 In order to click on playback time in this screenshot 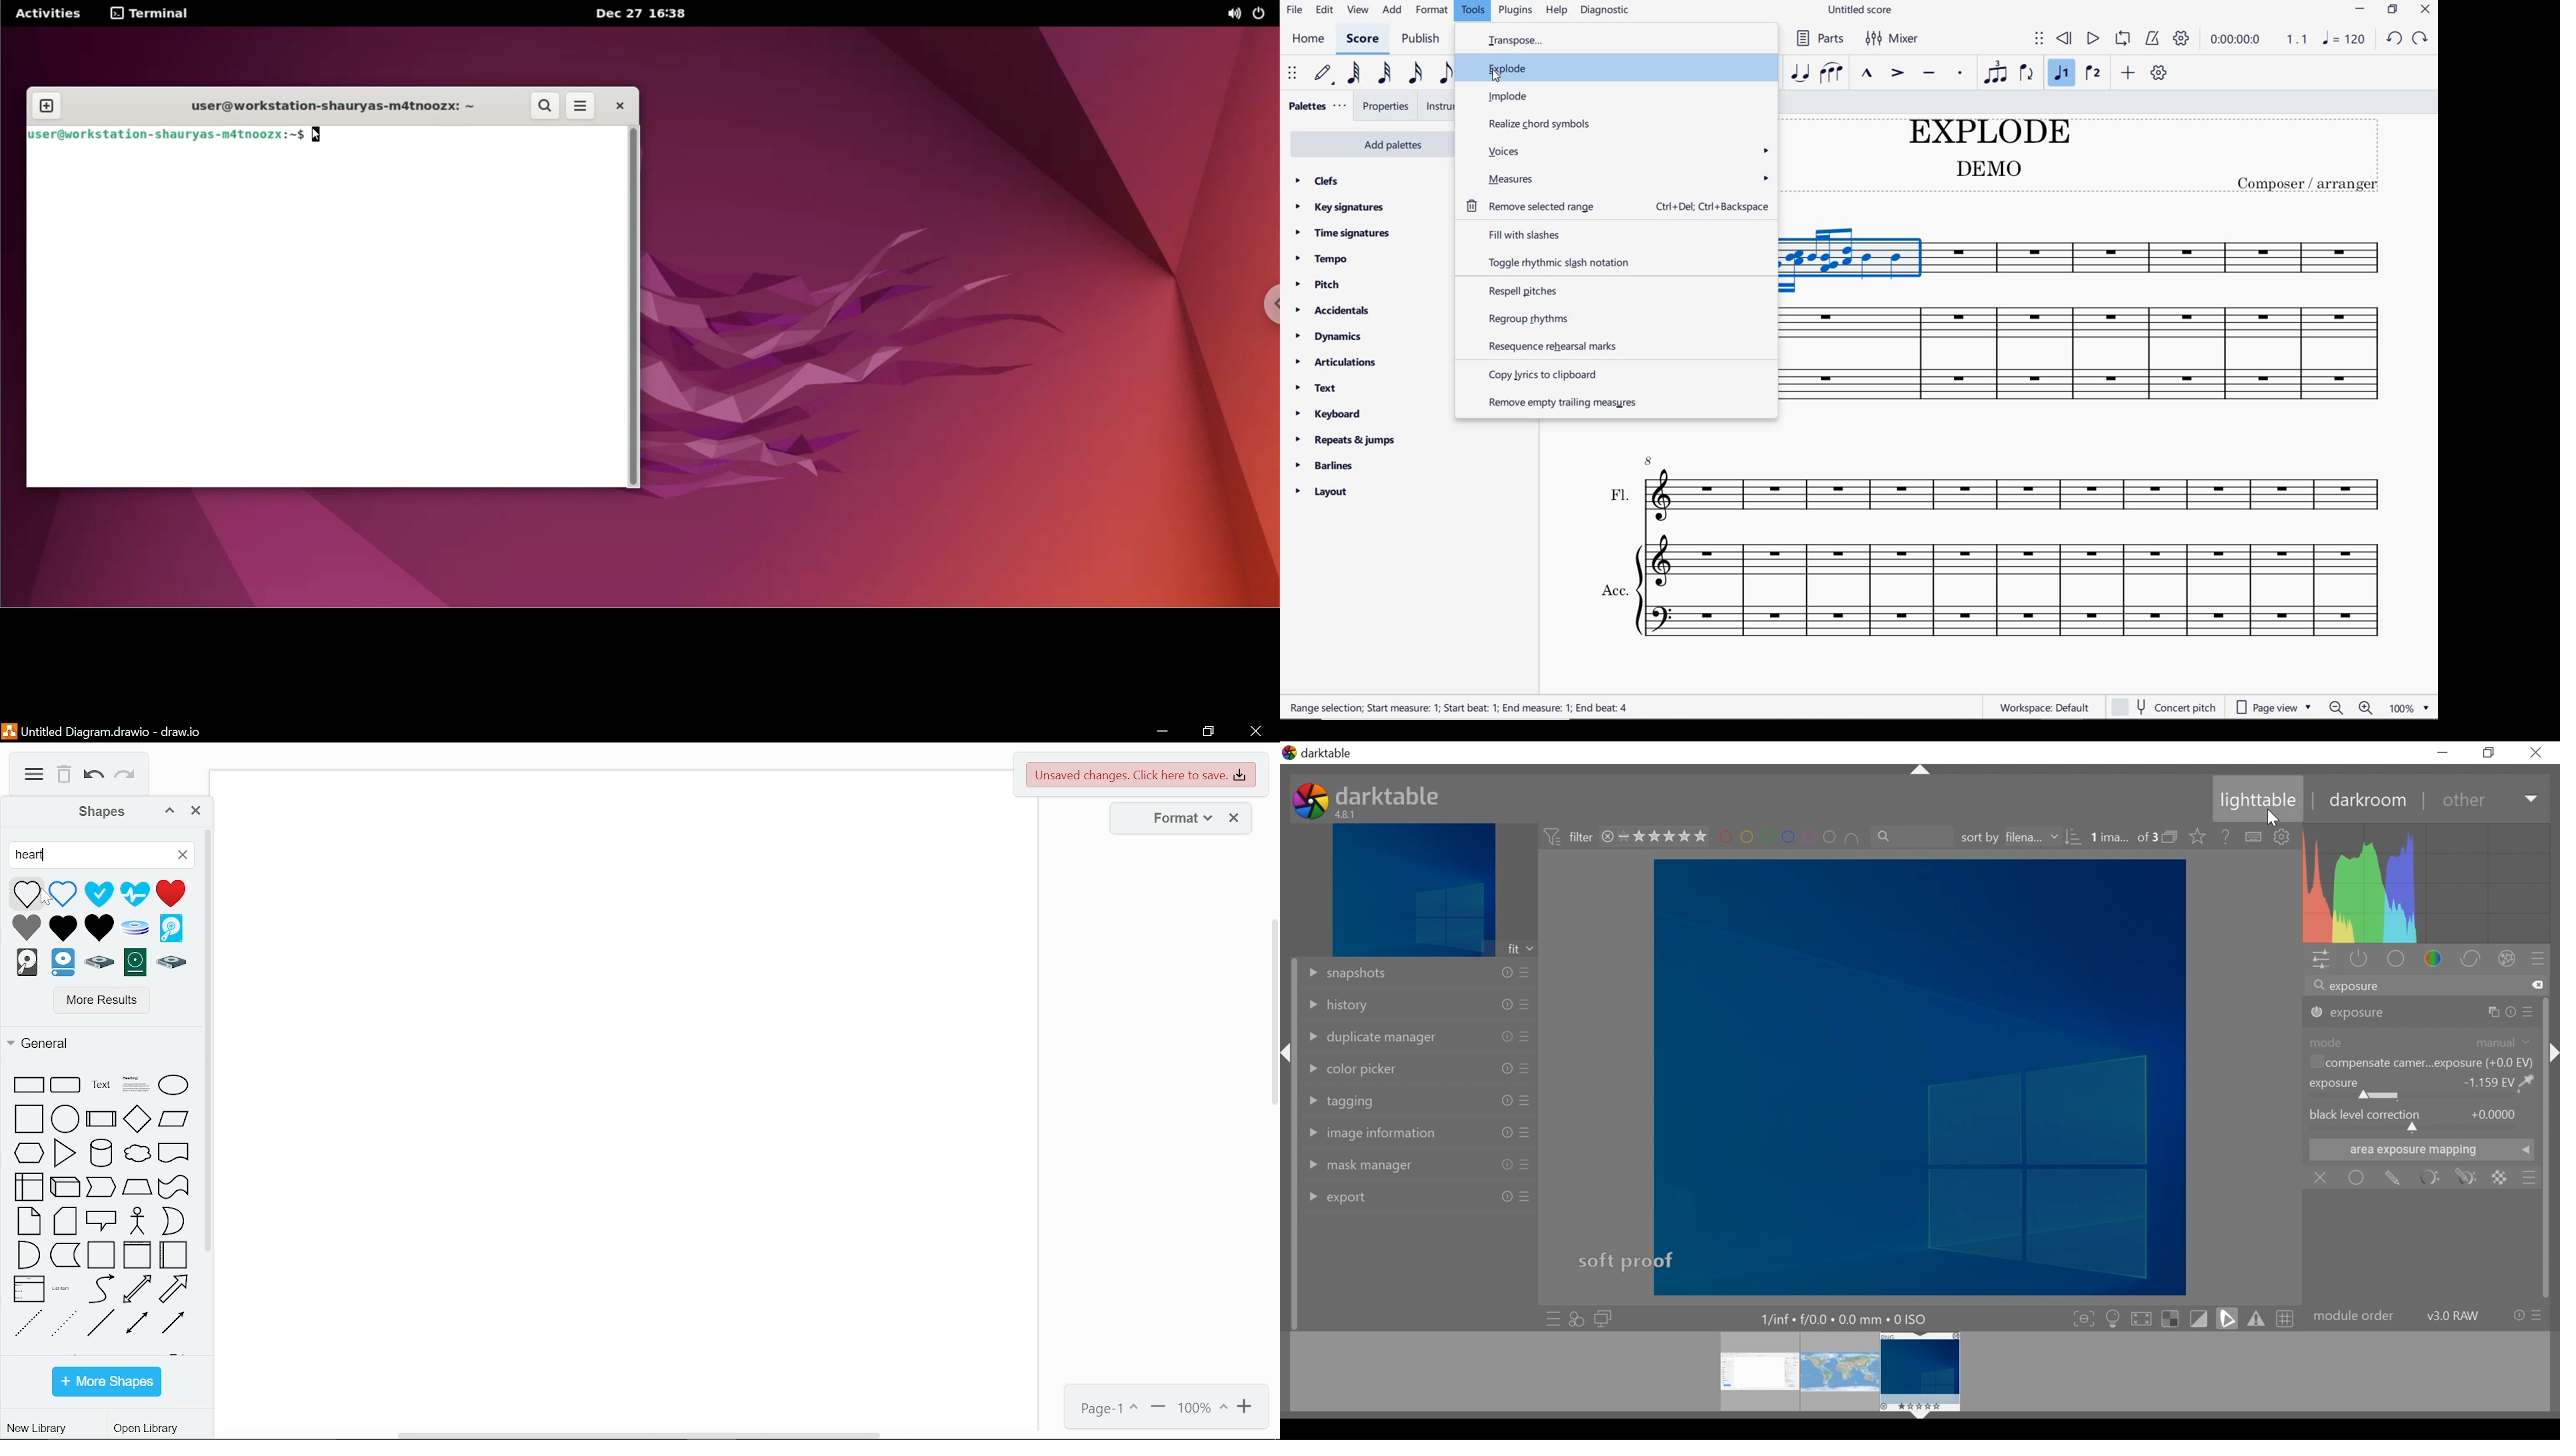, I will do `click(2236, 40)`.